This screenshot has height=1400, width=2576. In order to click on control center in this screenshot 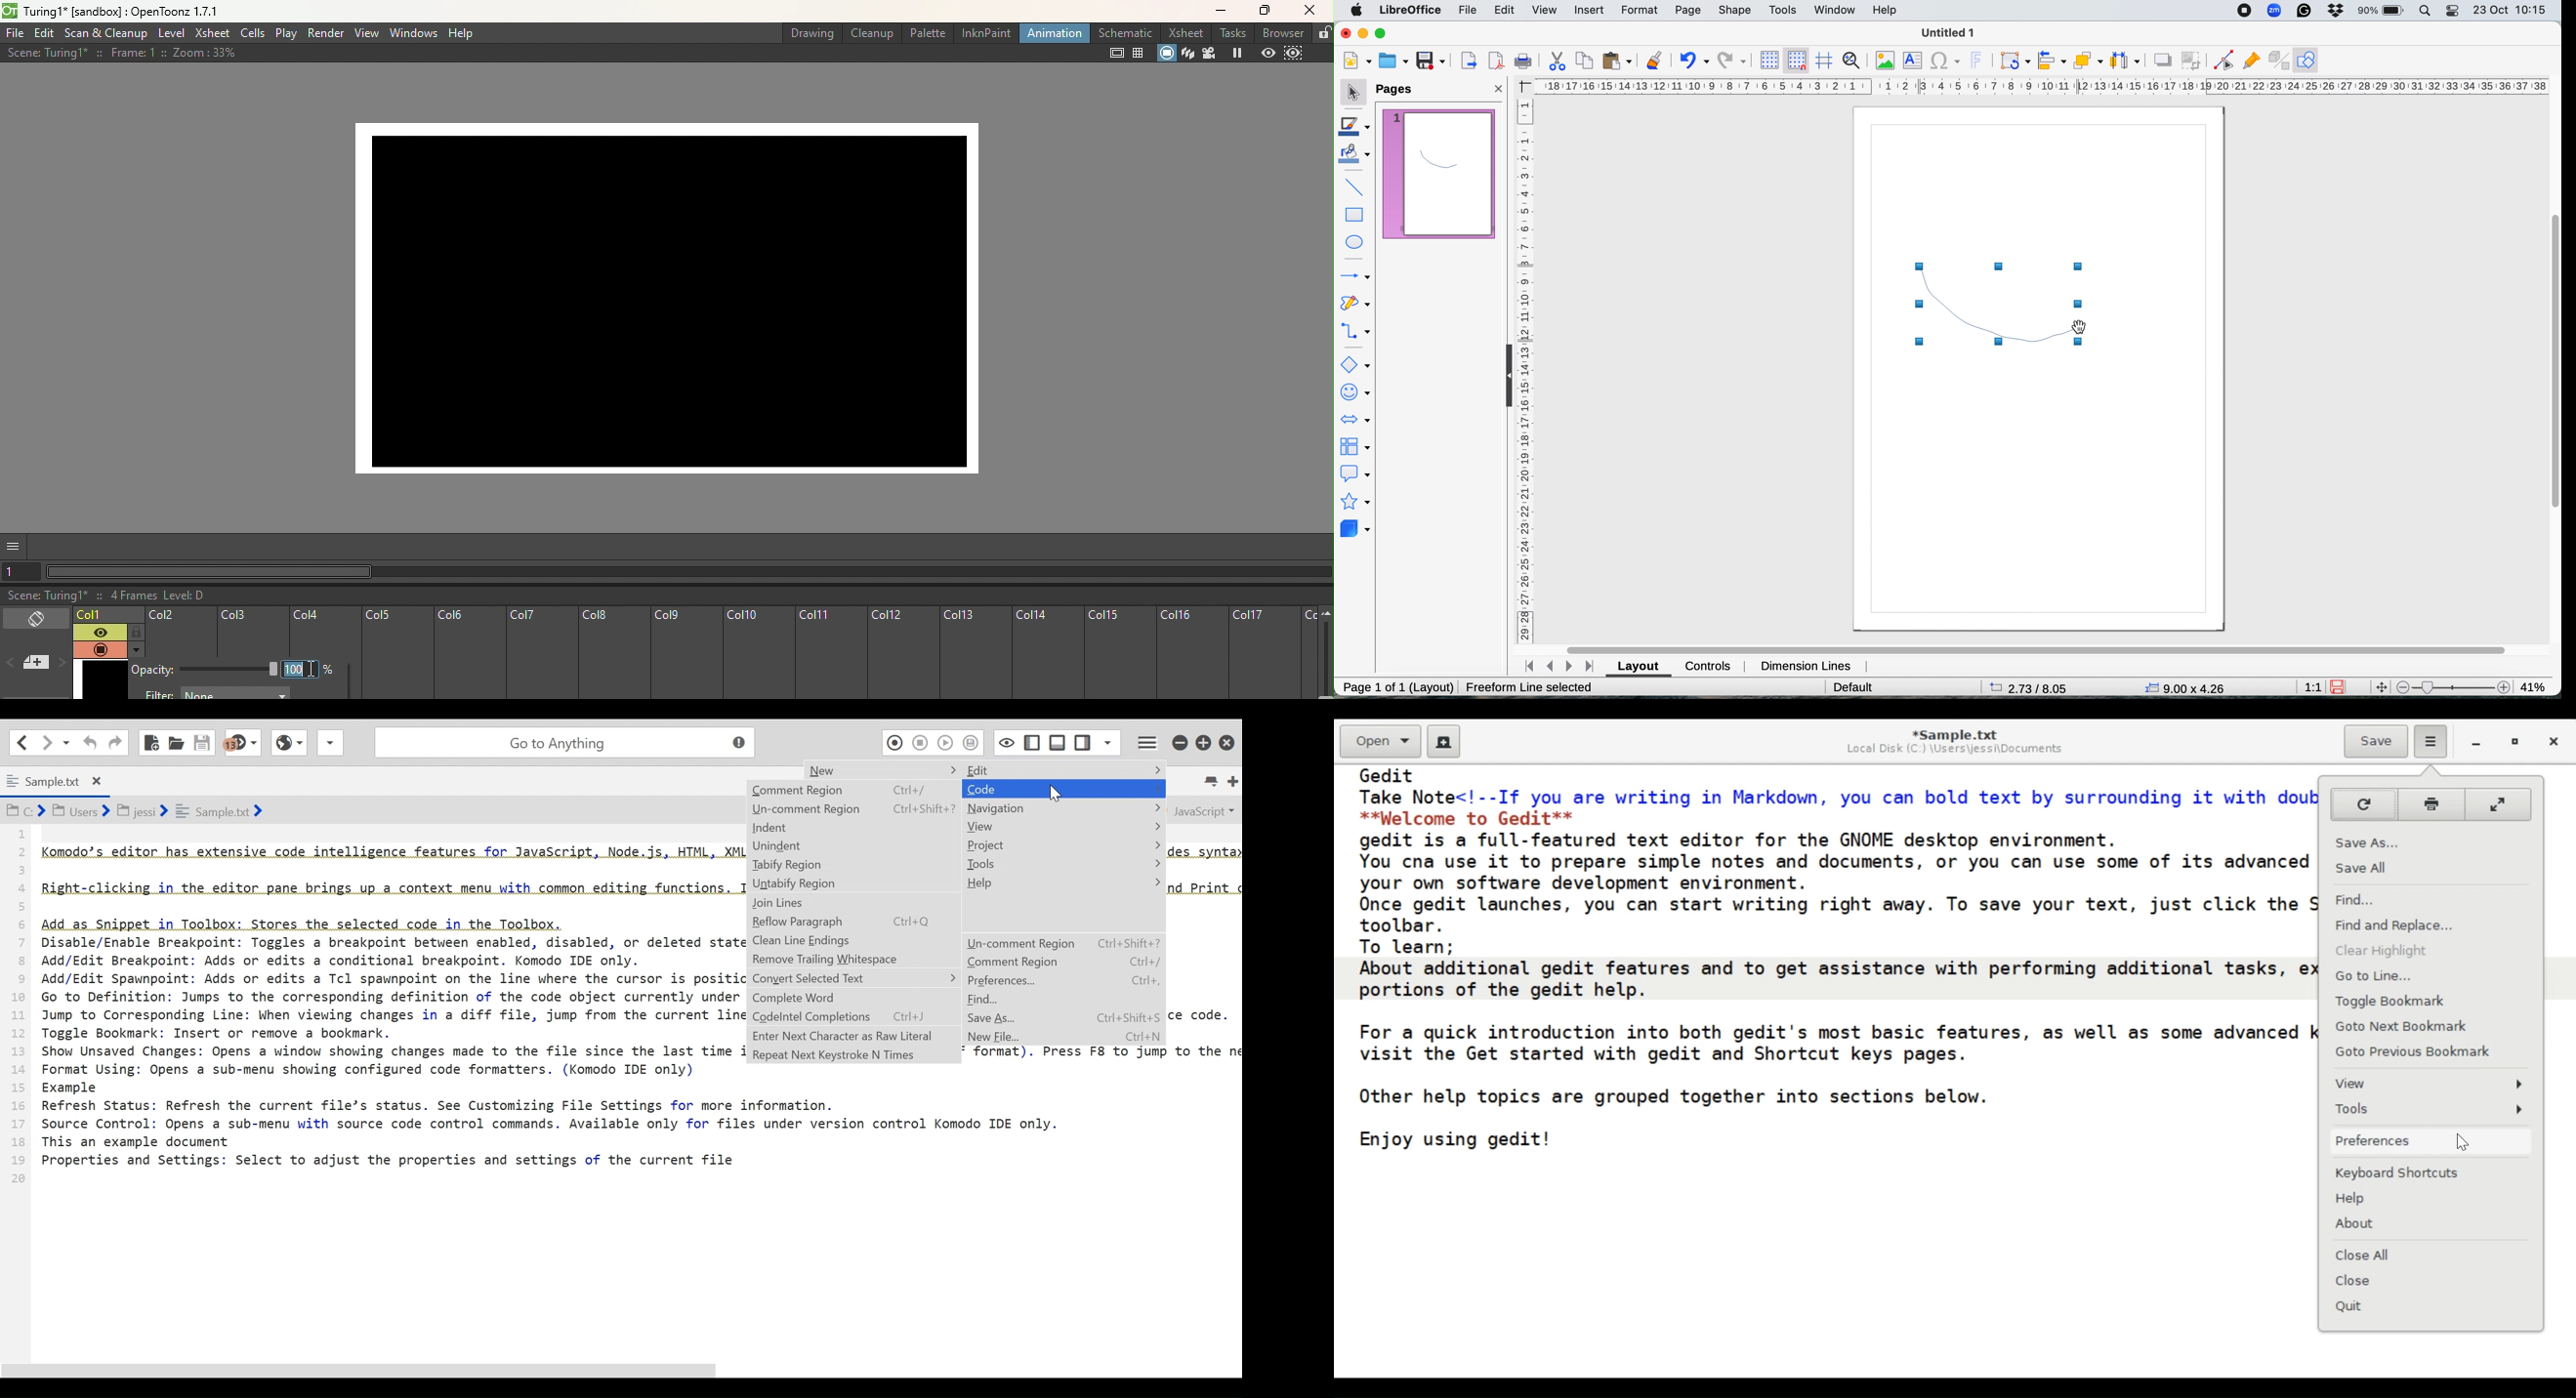, I will do `click(2454, 14)`.